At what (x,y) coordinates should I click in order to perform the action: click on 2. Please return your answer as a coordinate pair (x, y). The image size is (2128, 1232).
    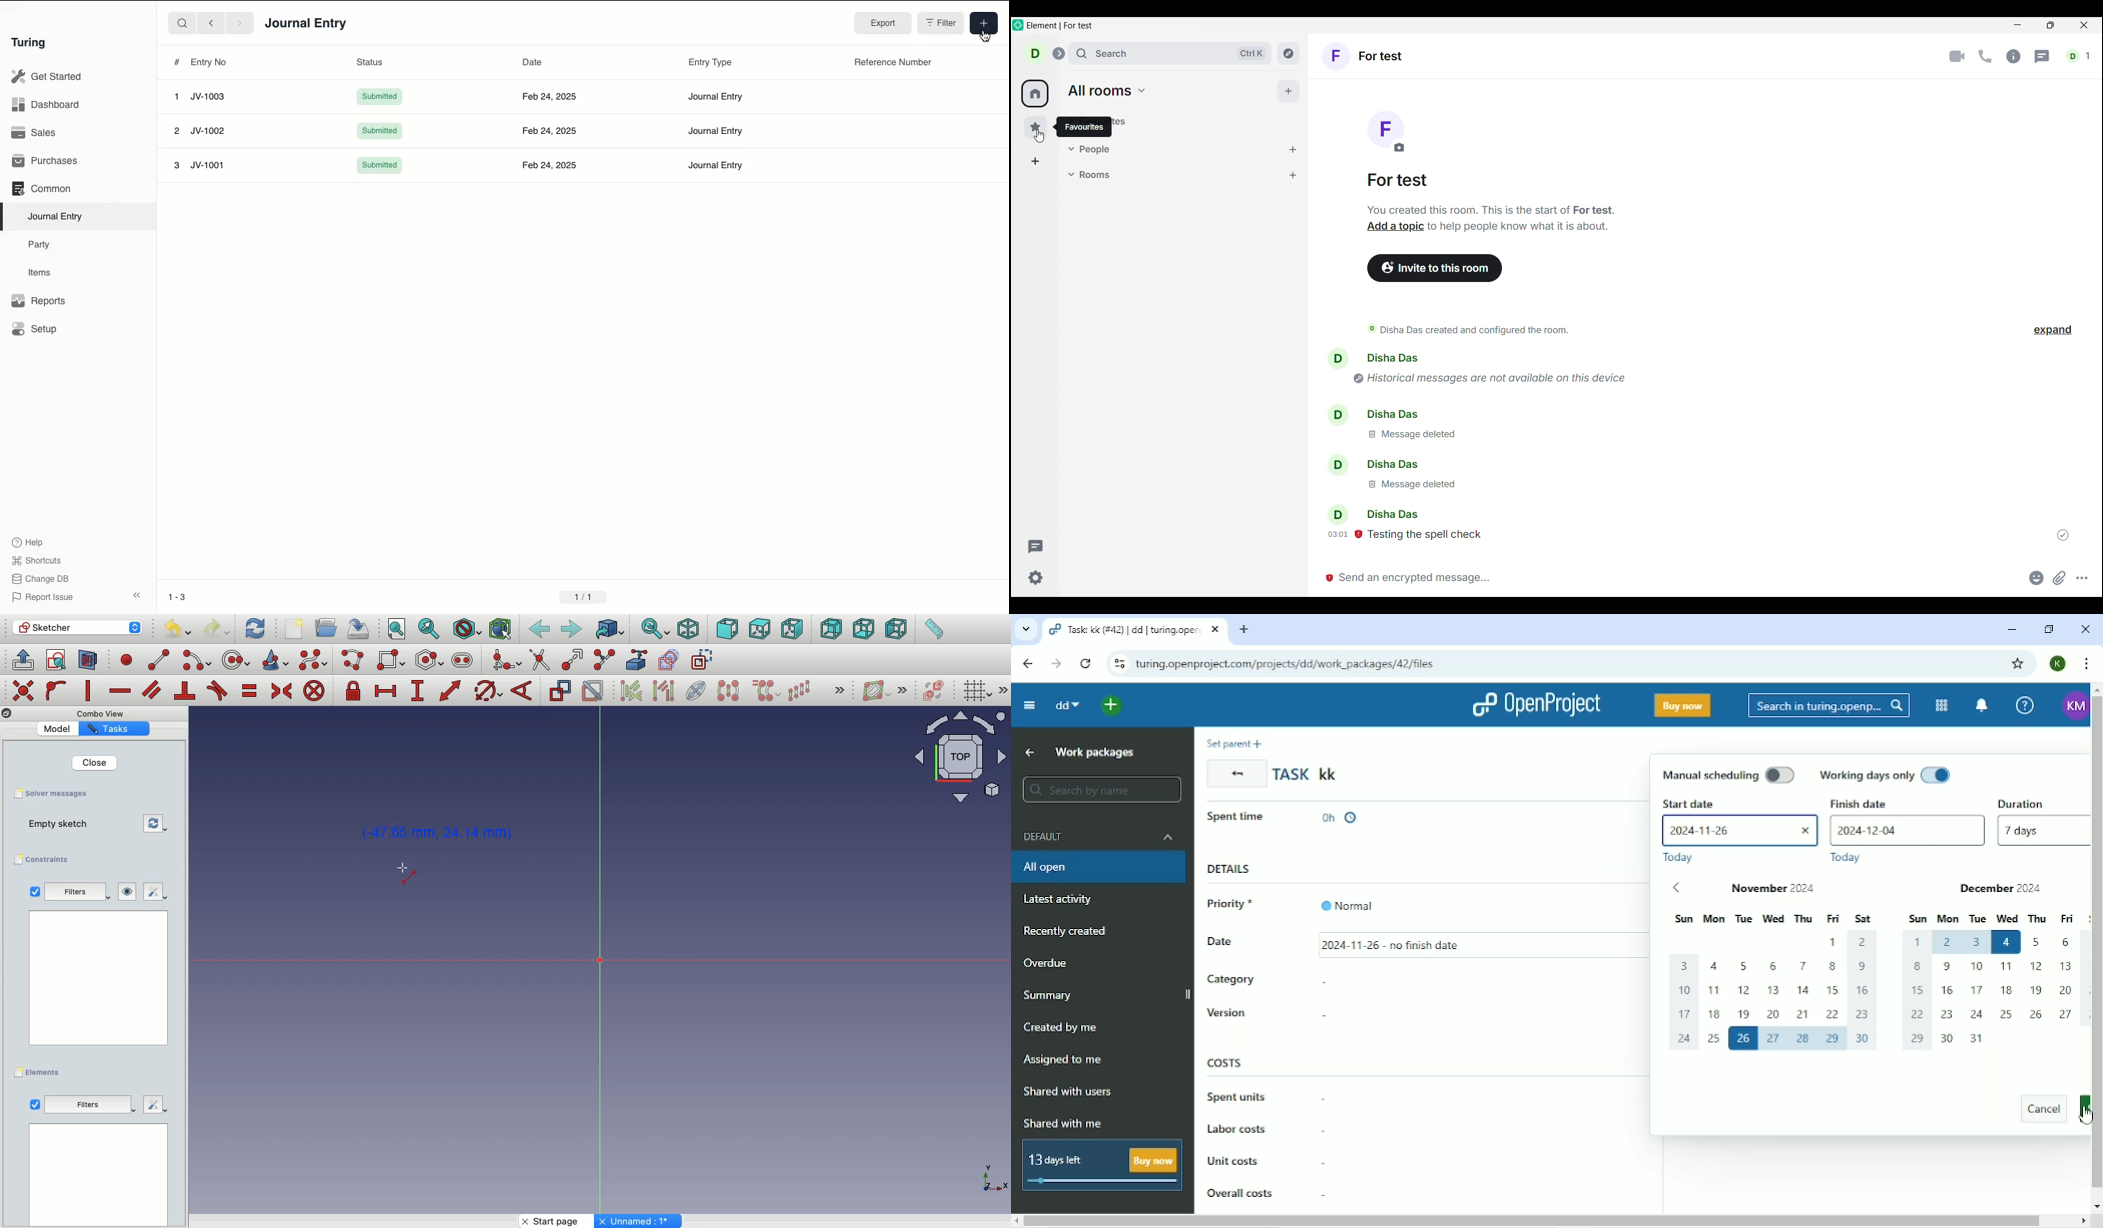
    Looking at the image, I should click on (177, 131).